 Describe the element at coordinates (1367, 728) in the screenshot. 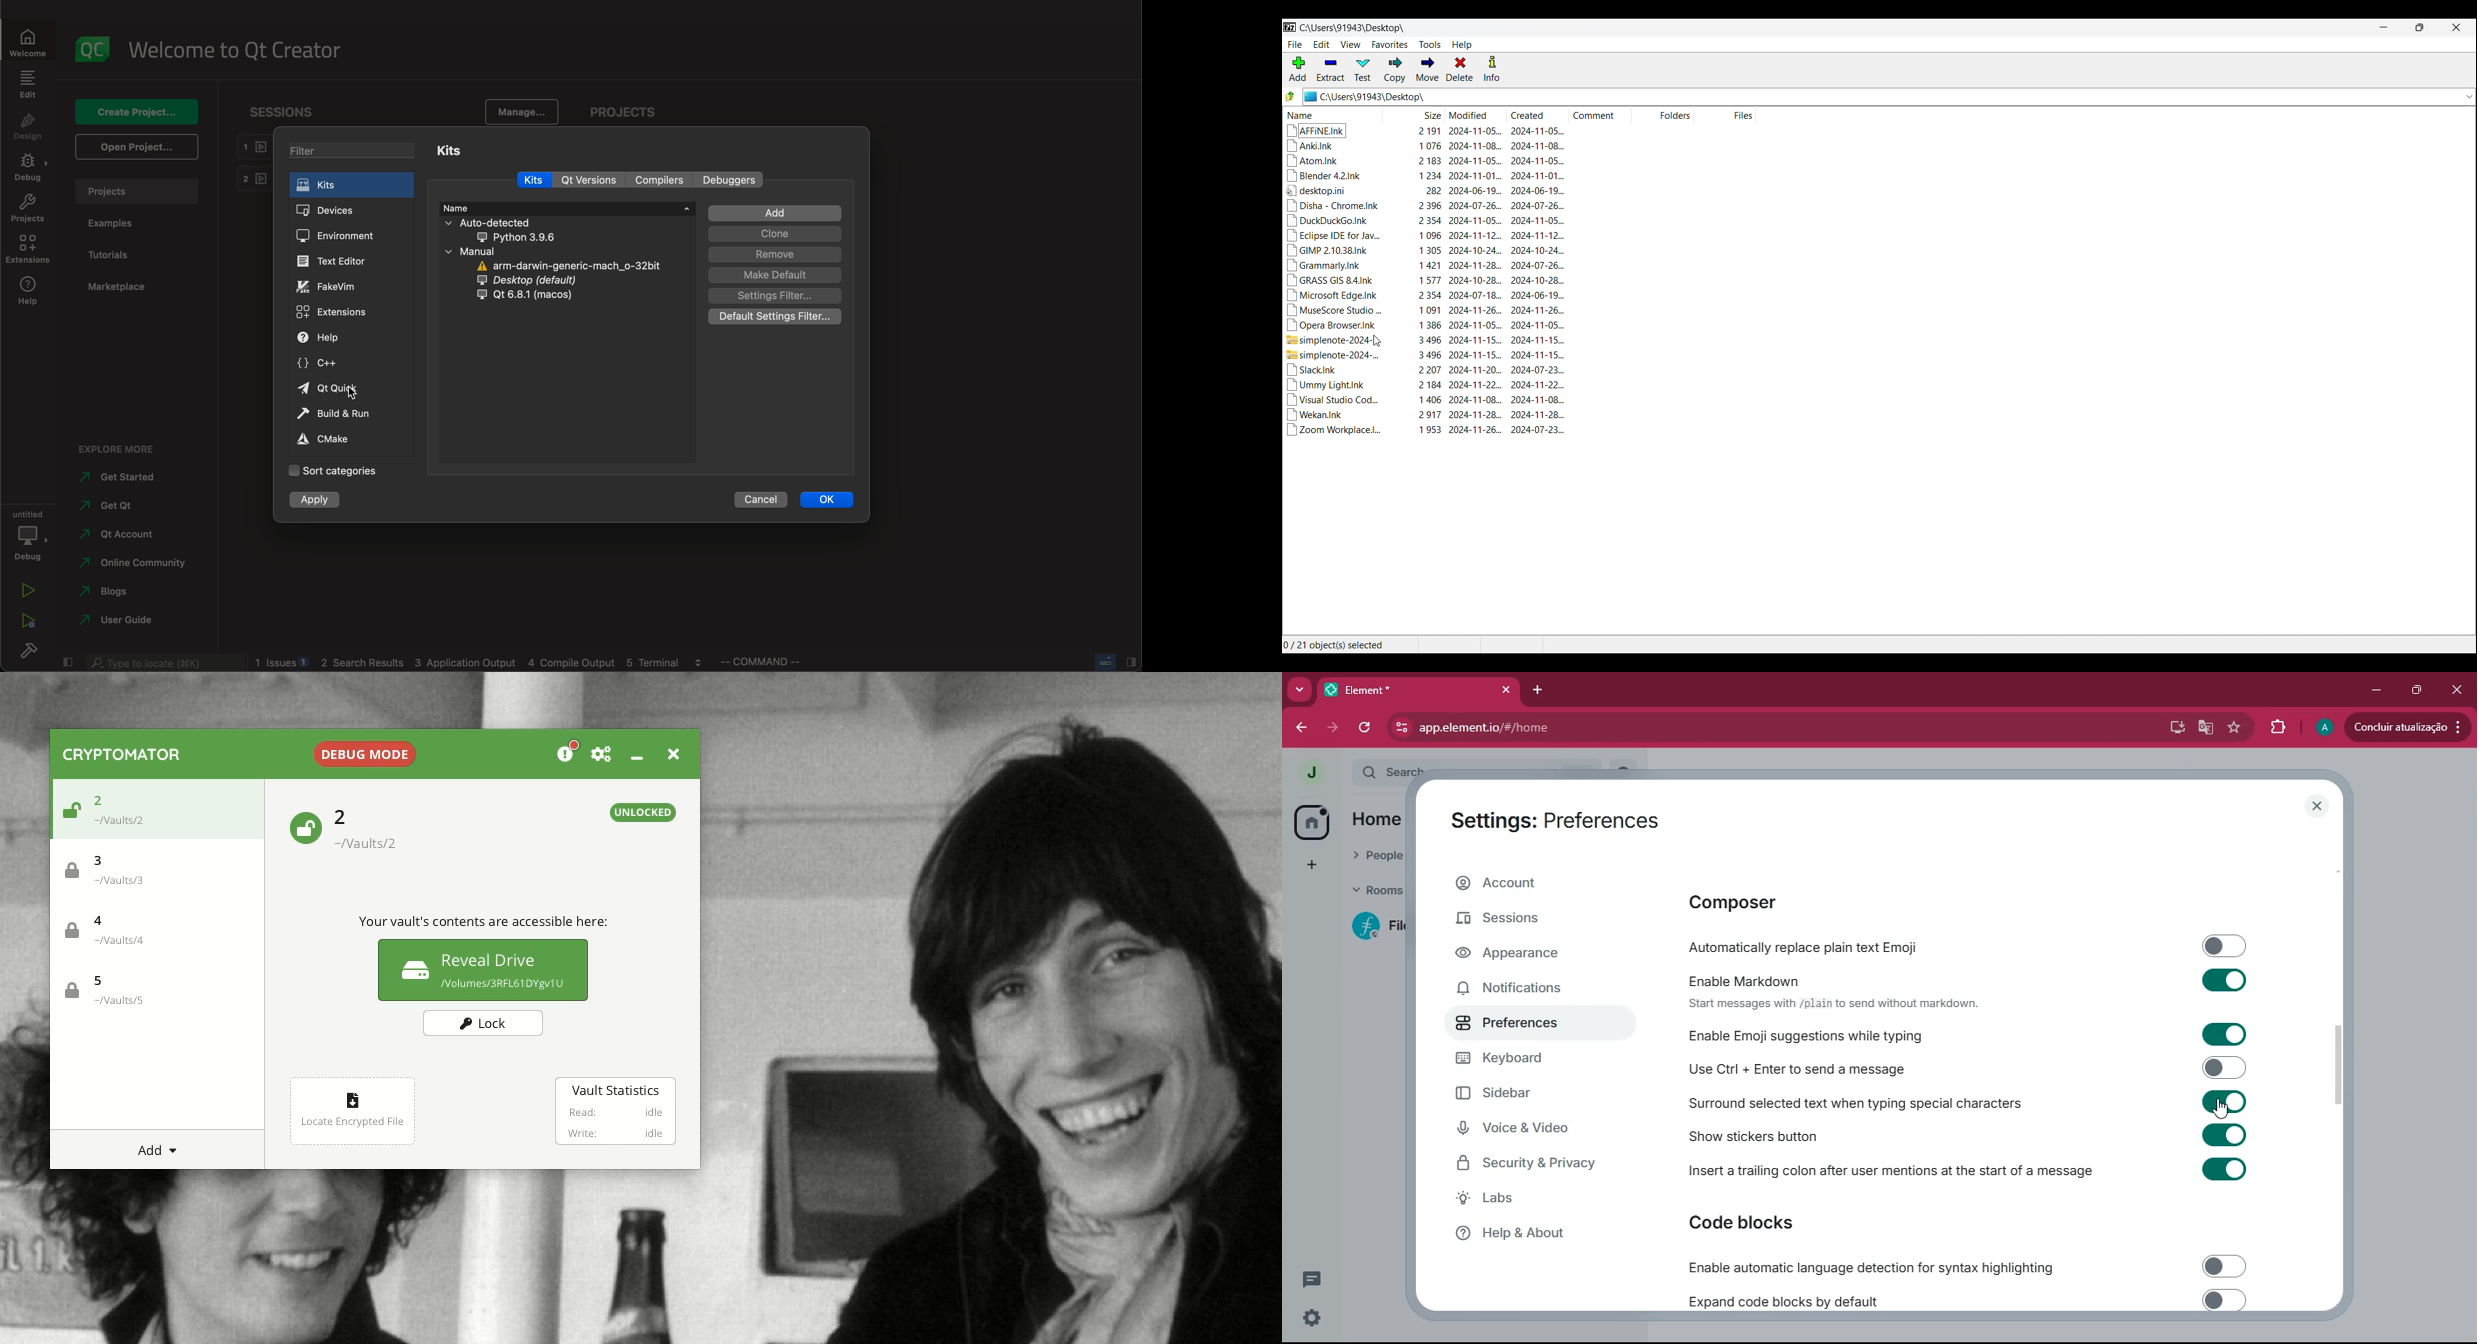

I see `refresh` at that location.